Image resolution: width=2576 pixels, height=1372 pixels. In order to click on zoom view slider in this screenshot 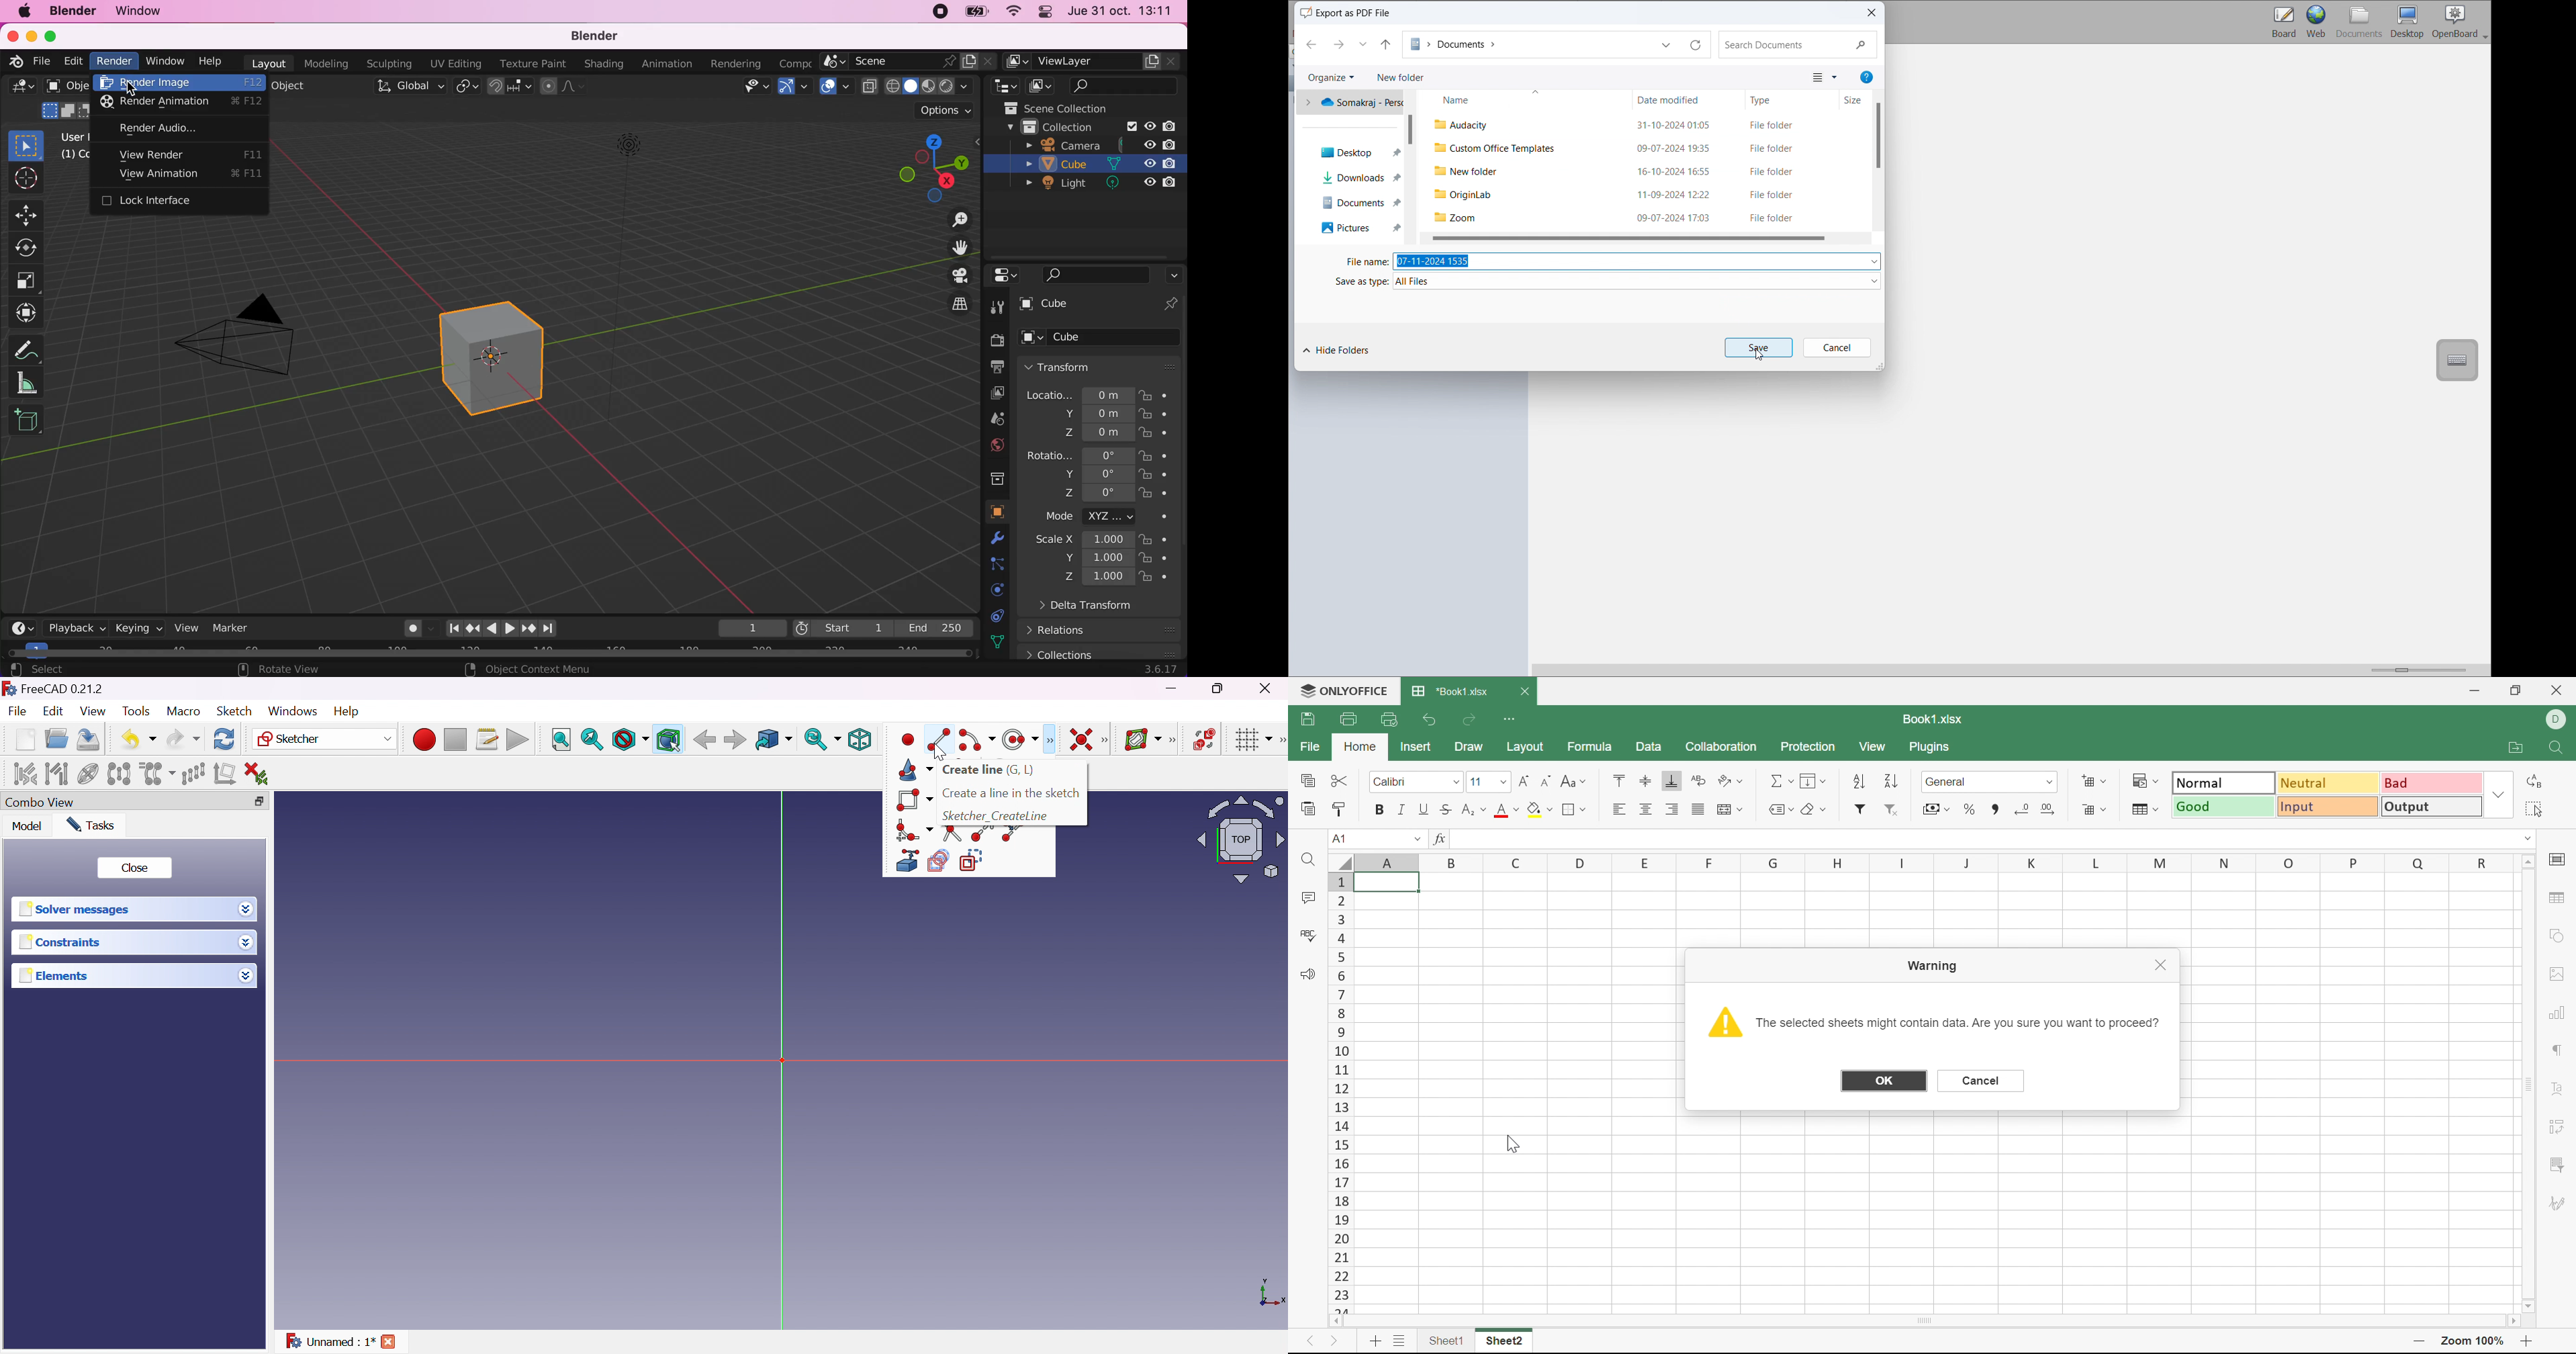, I will do `click(2416, 668)`.